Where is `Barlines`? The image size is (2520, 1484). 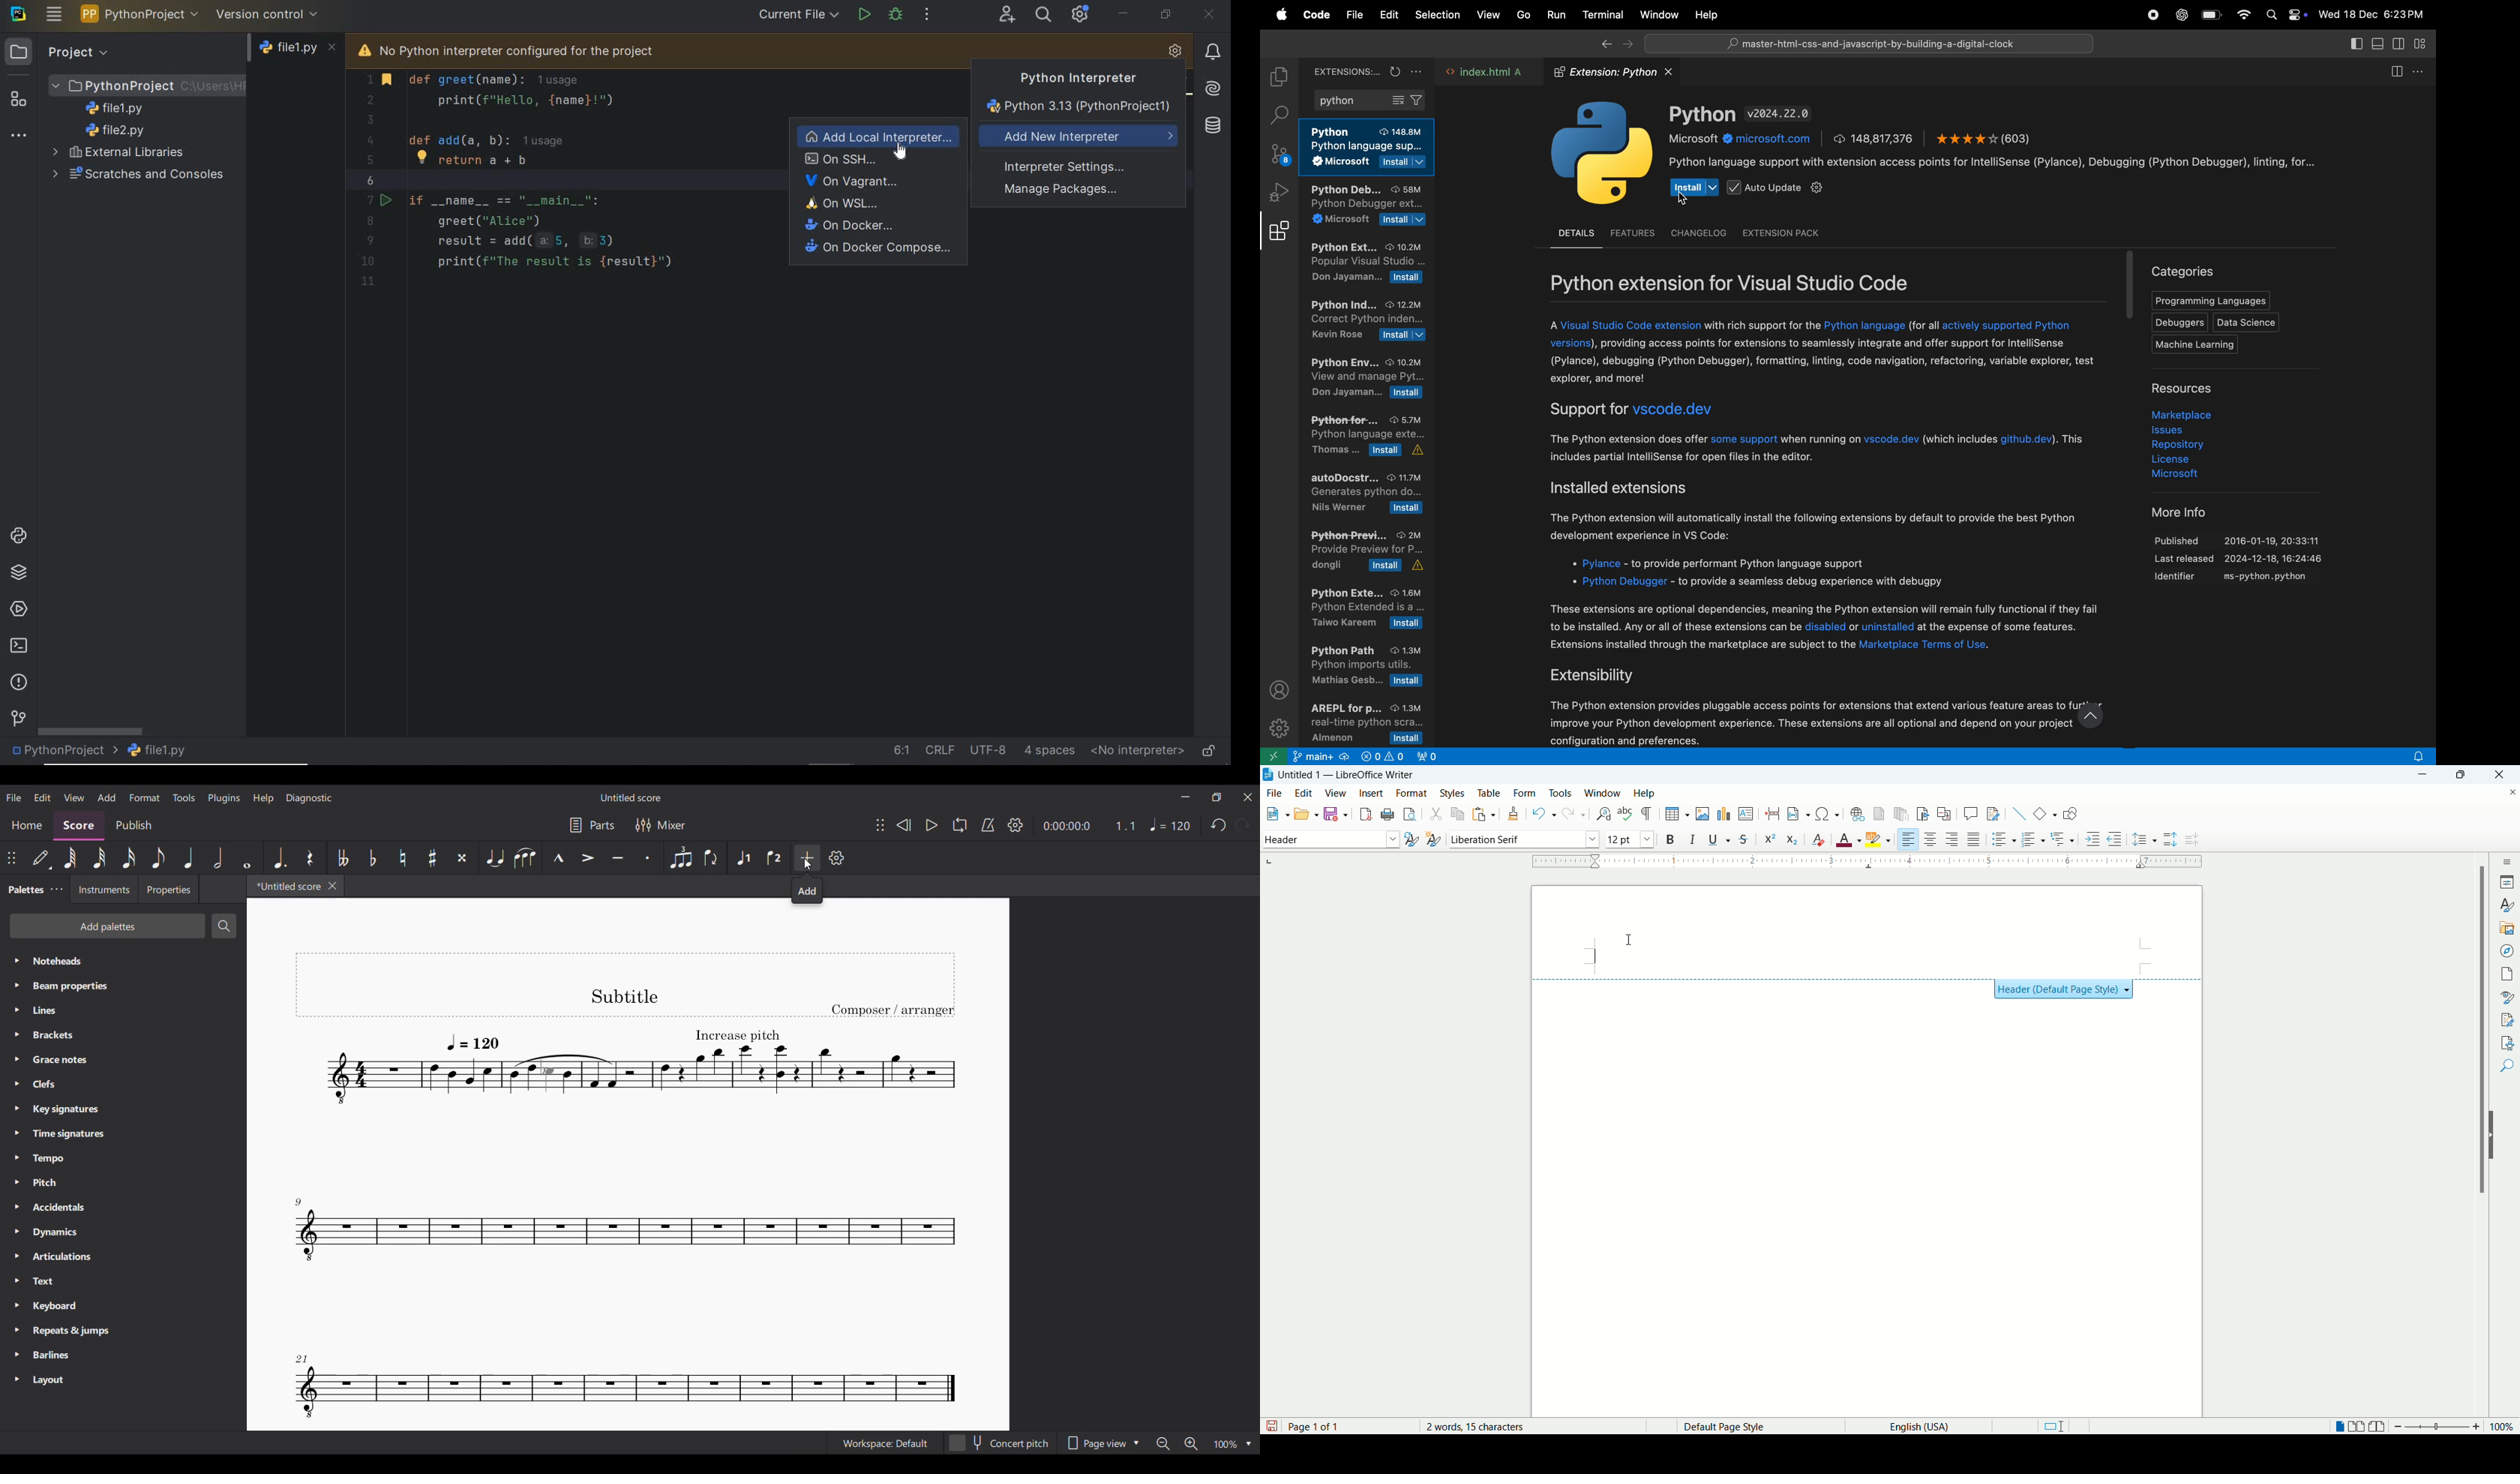
Barlines is located at coordinates (124, 1356).